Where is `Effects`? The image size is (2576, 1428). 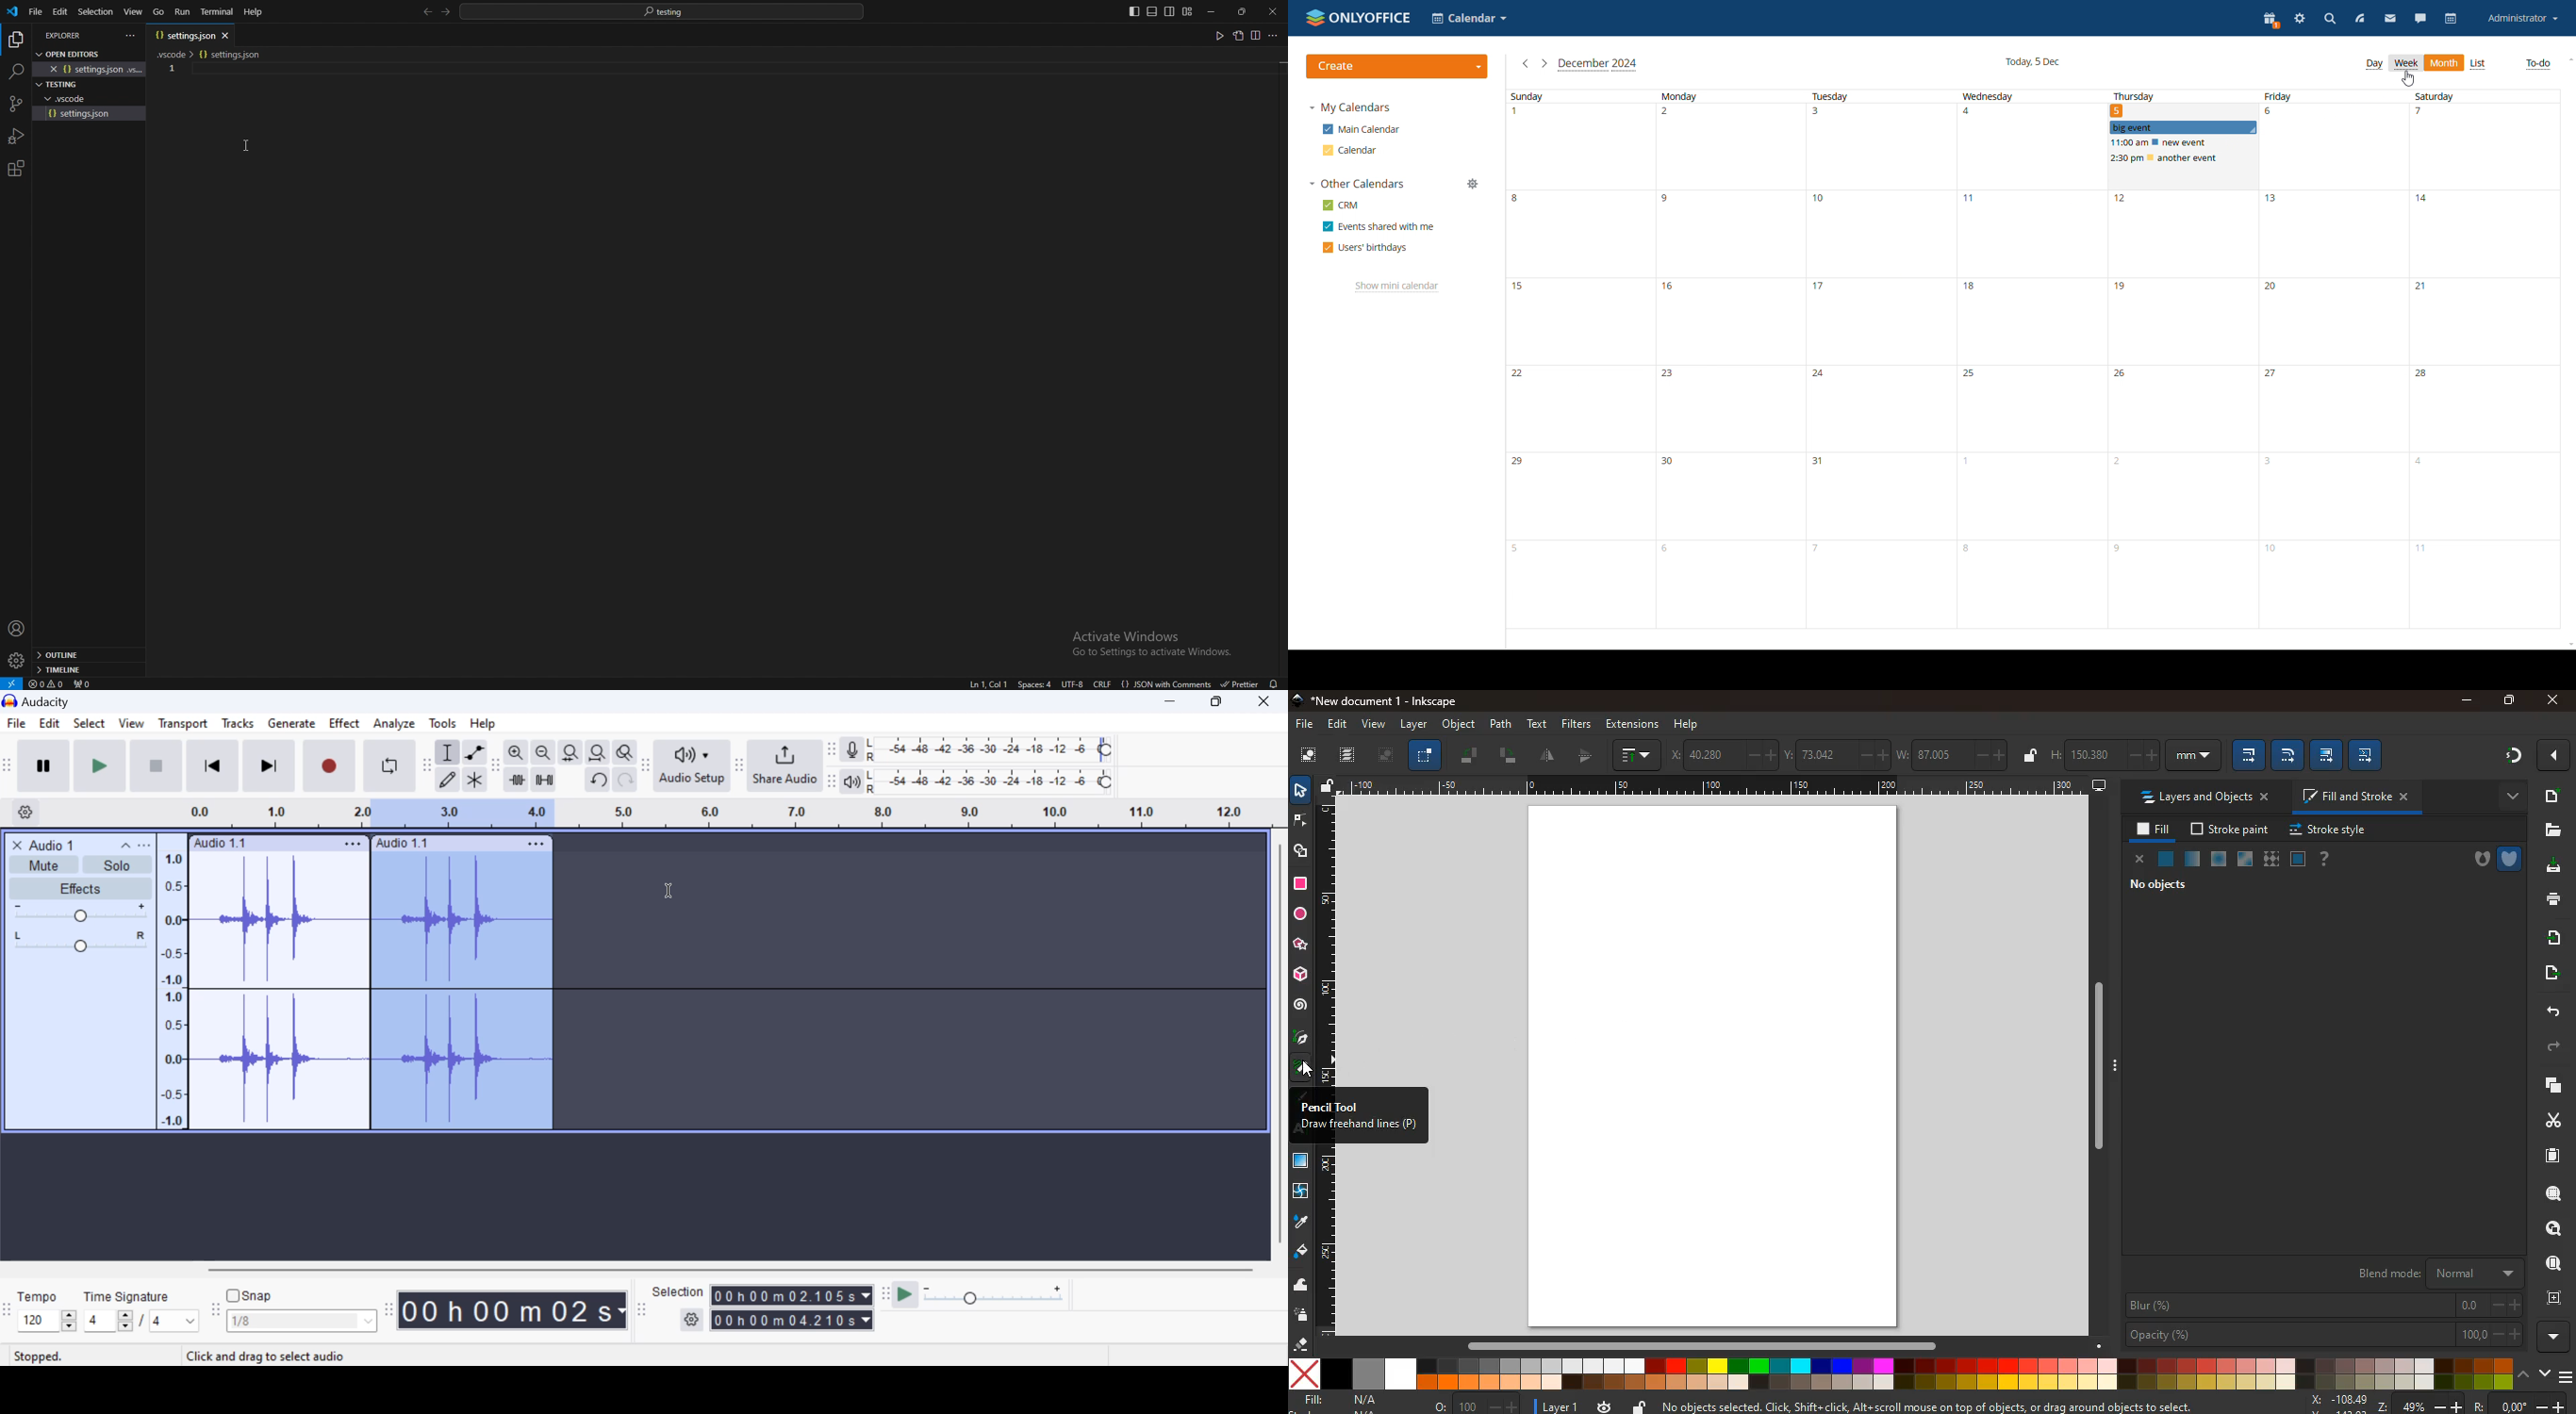
Effects is located at coordinates (79, 889).